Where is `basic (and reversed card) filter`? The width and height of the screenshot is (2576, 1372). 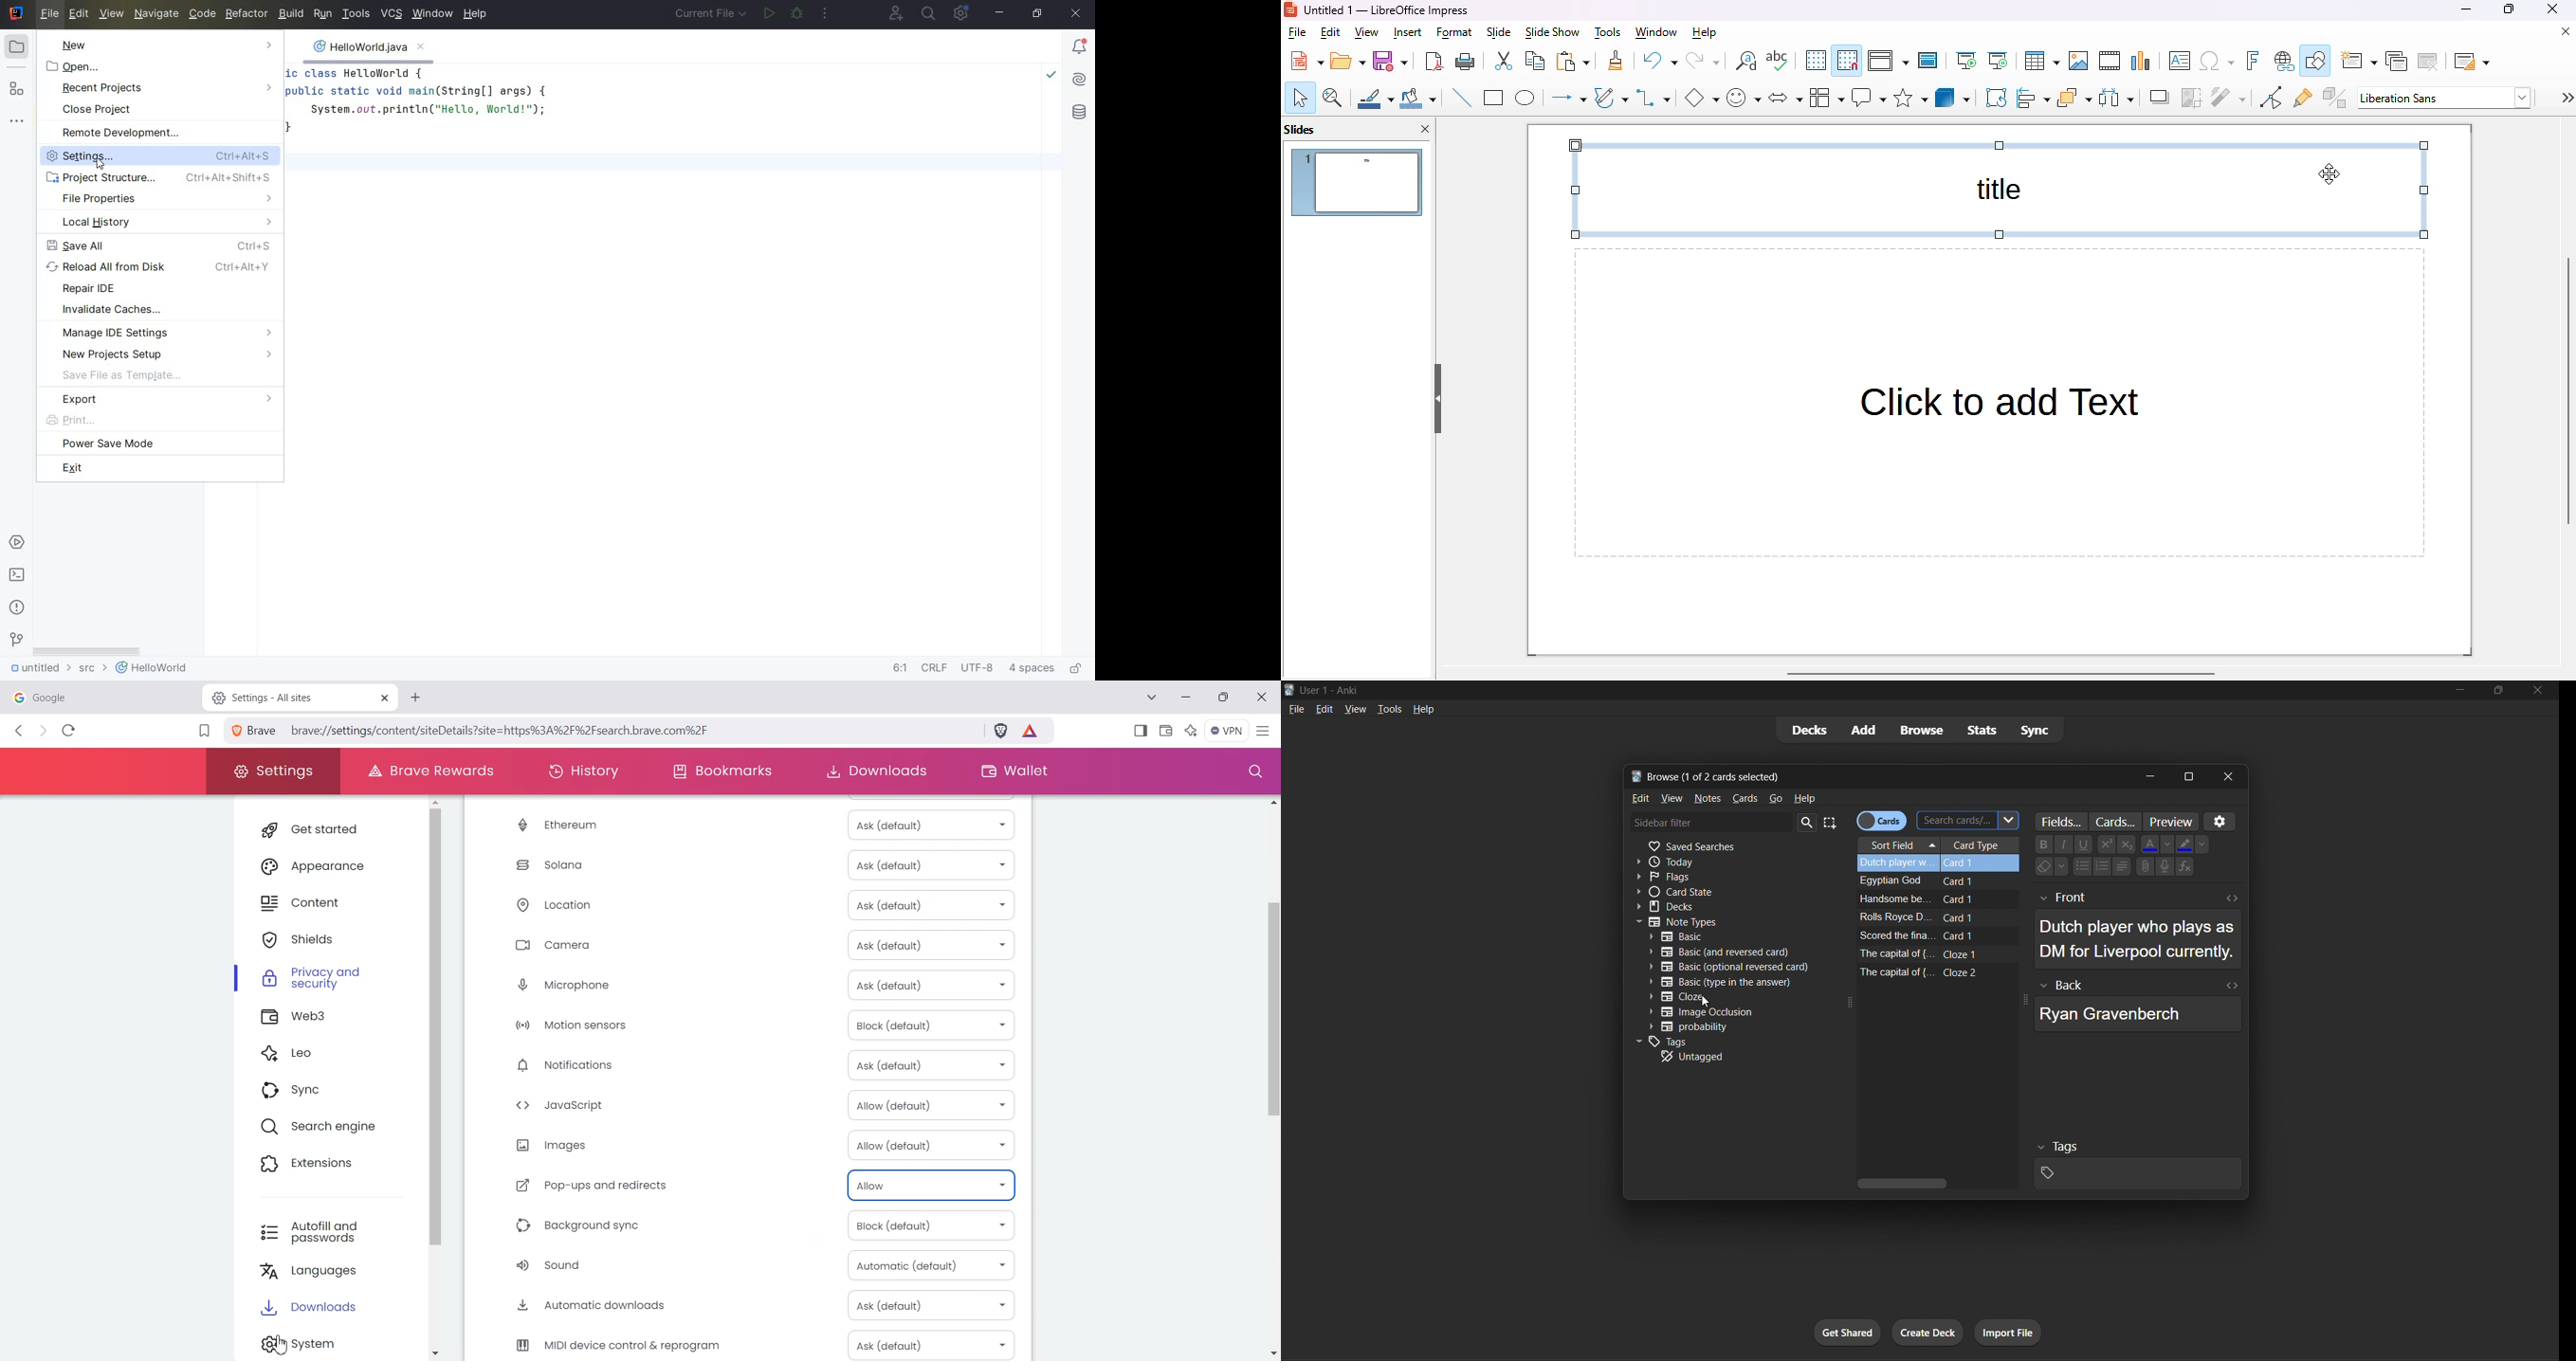
basic (and reversed card) filter is located at coordinates (1717, 954).